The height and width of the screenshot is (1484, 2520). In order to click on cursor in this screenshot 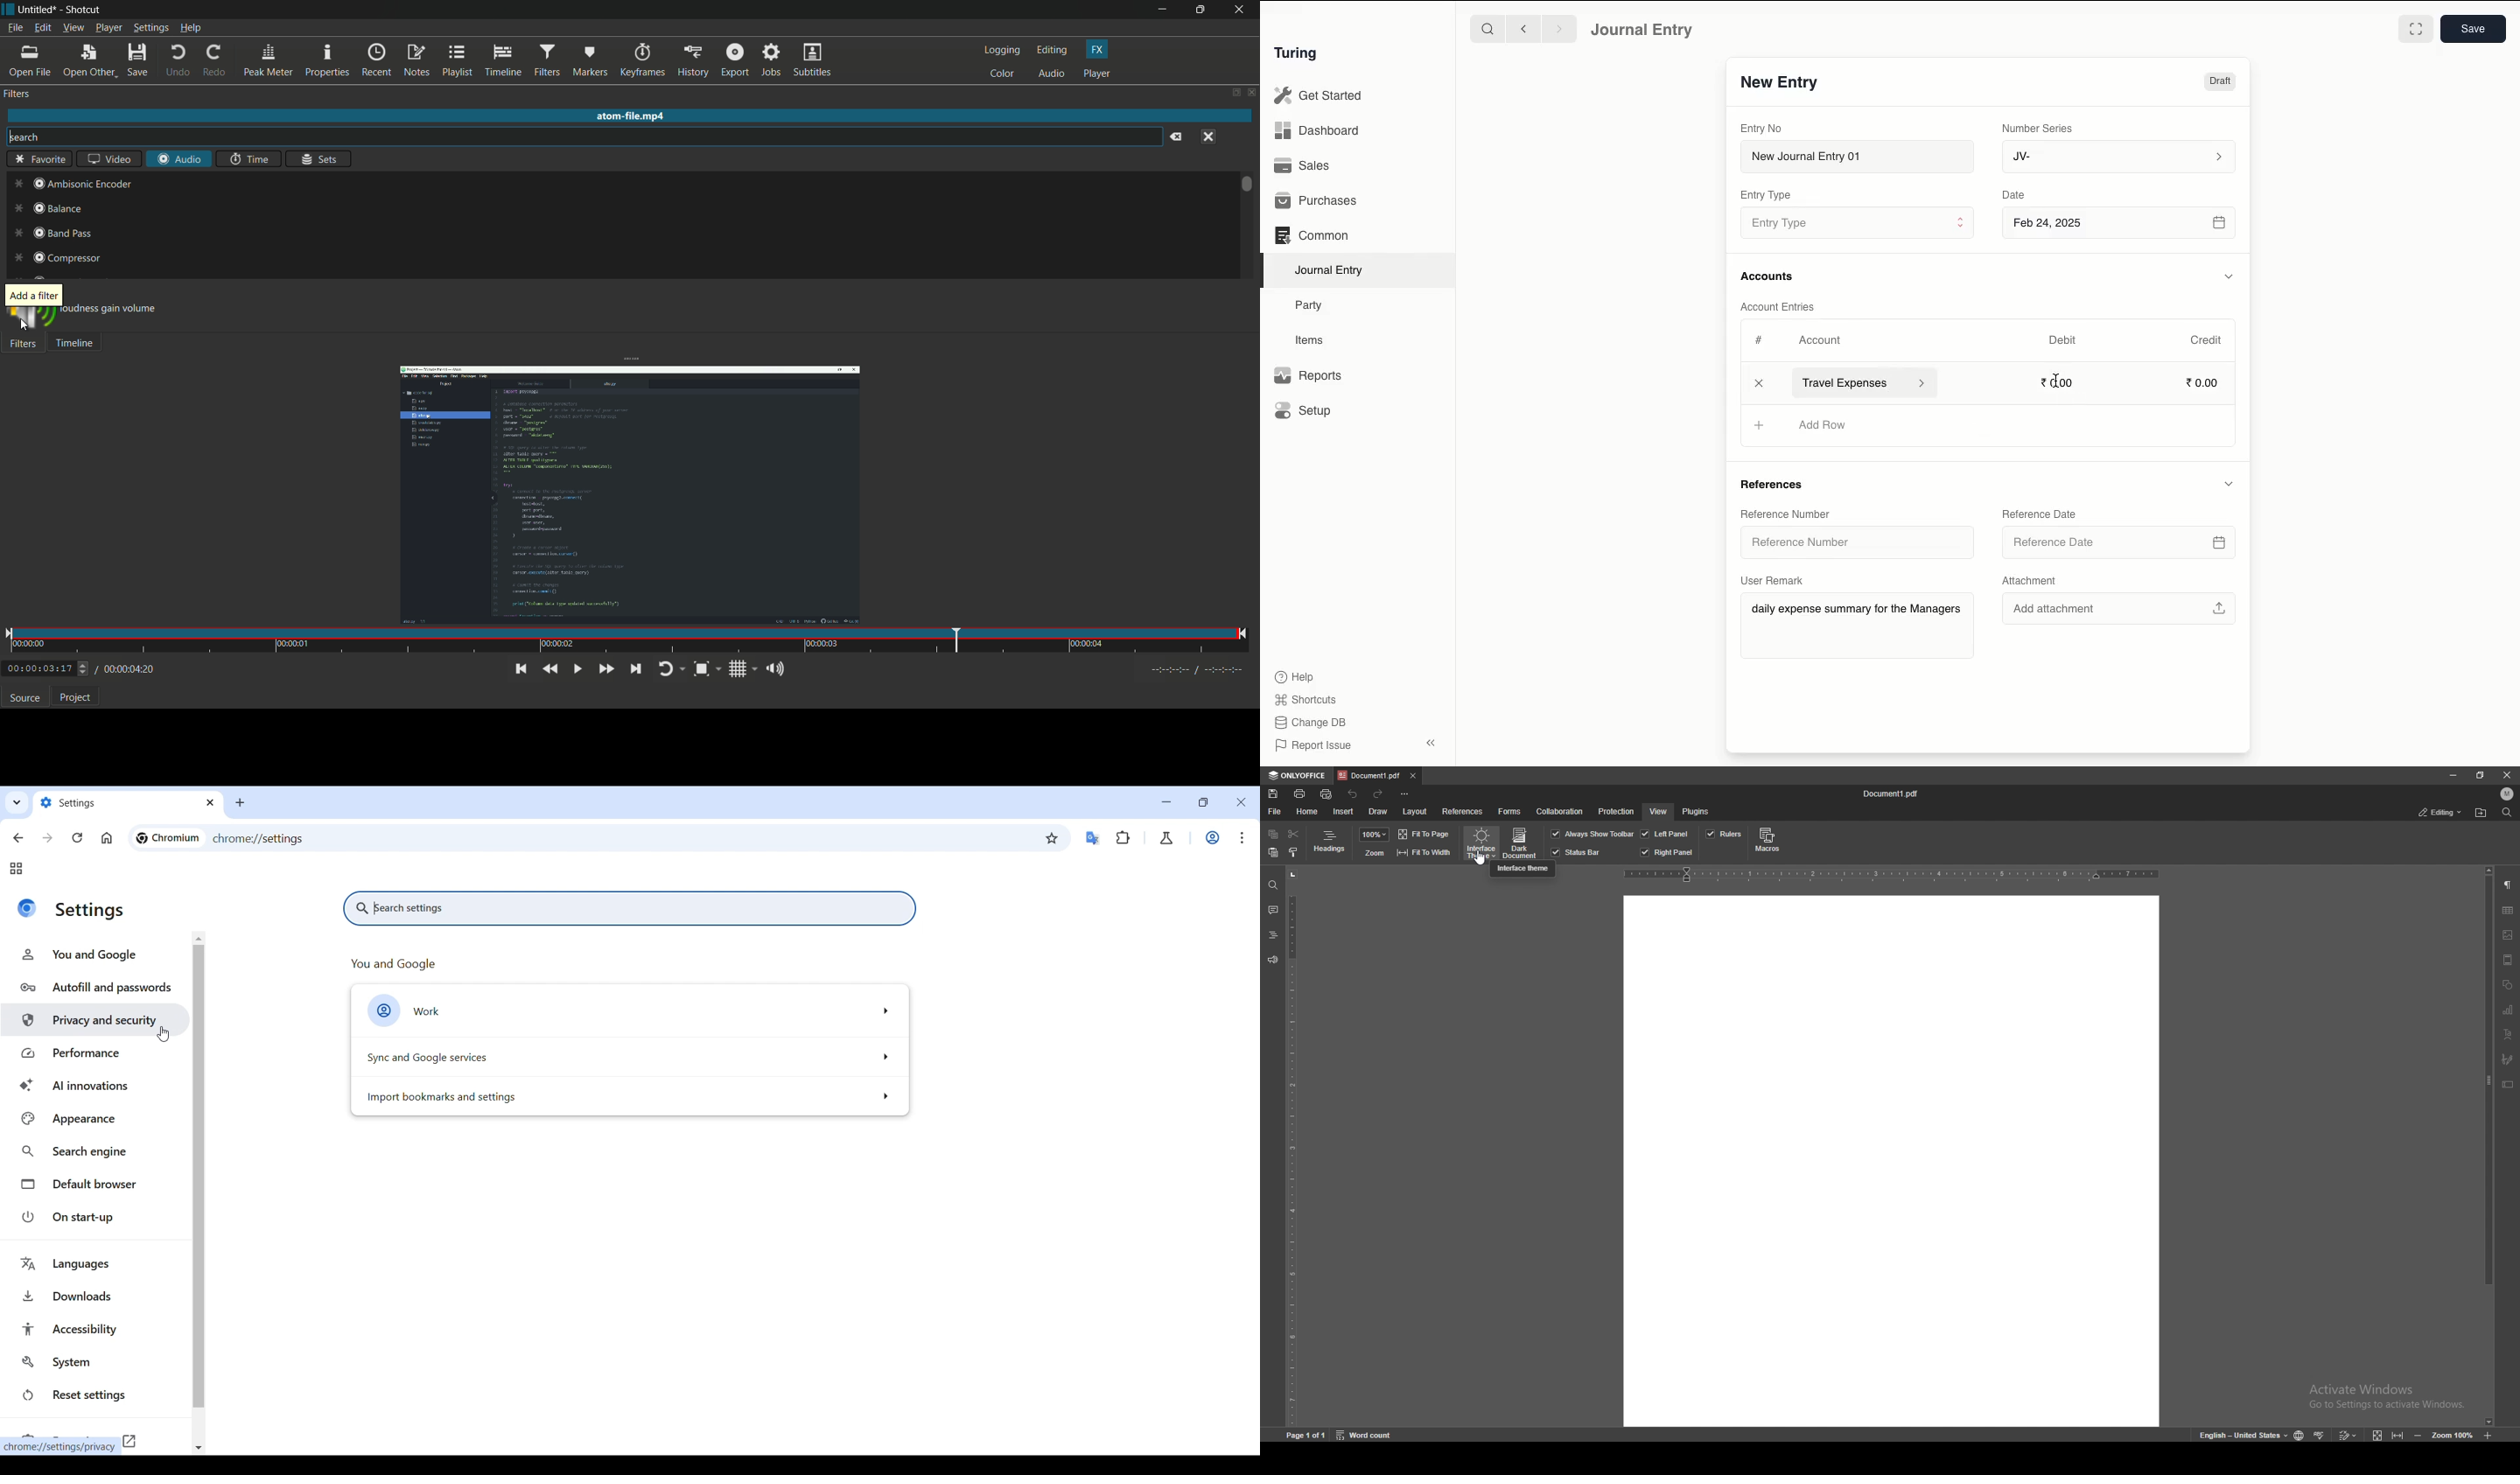, I will do `click(2054, 382)`.